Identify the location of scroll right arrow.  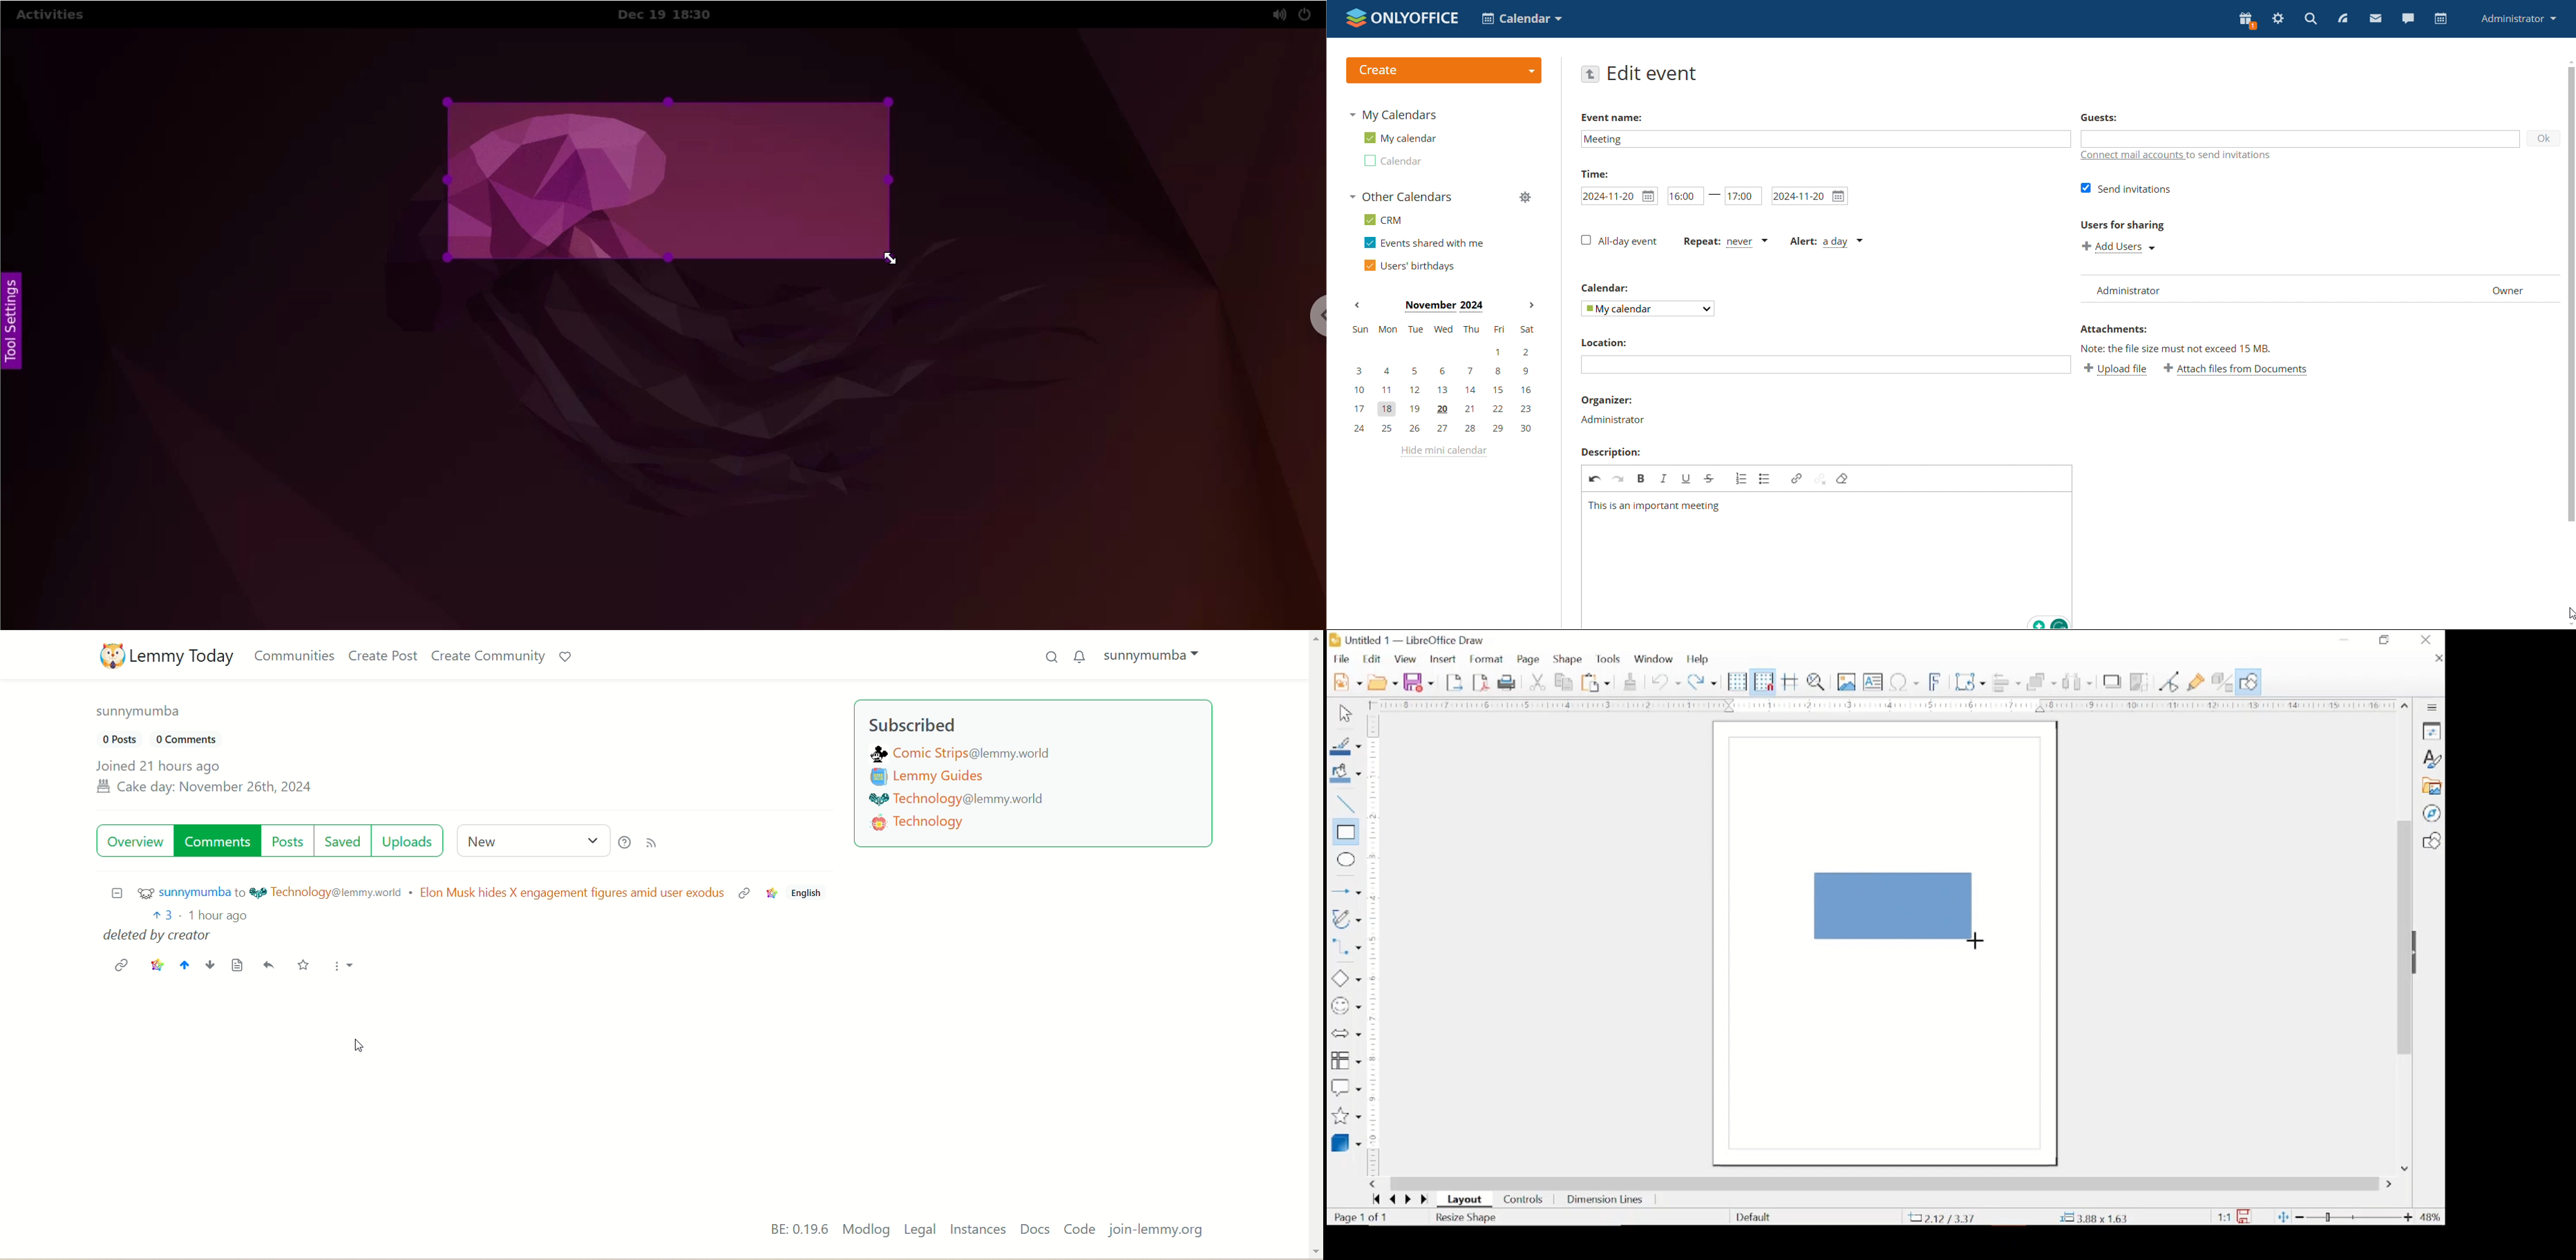
(2392, 1185).